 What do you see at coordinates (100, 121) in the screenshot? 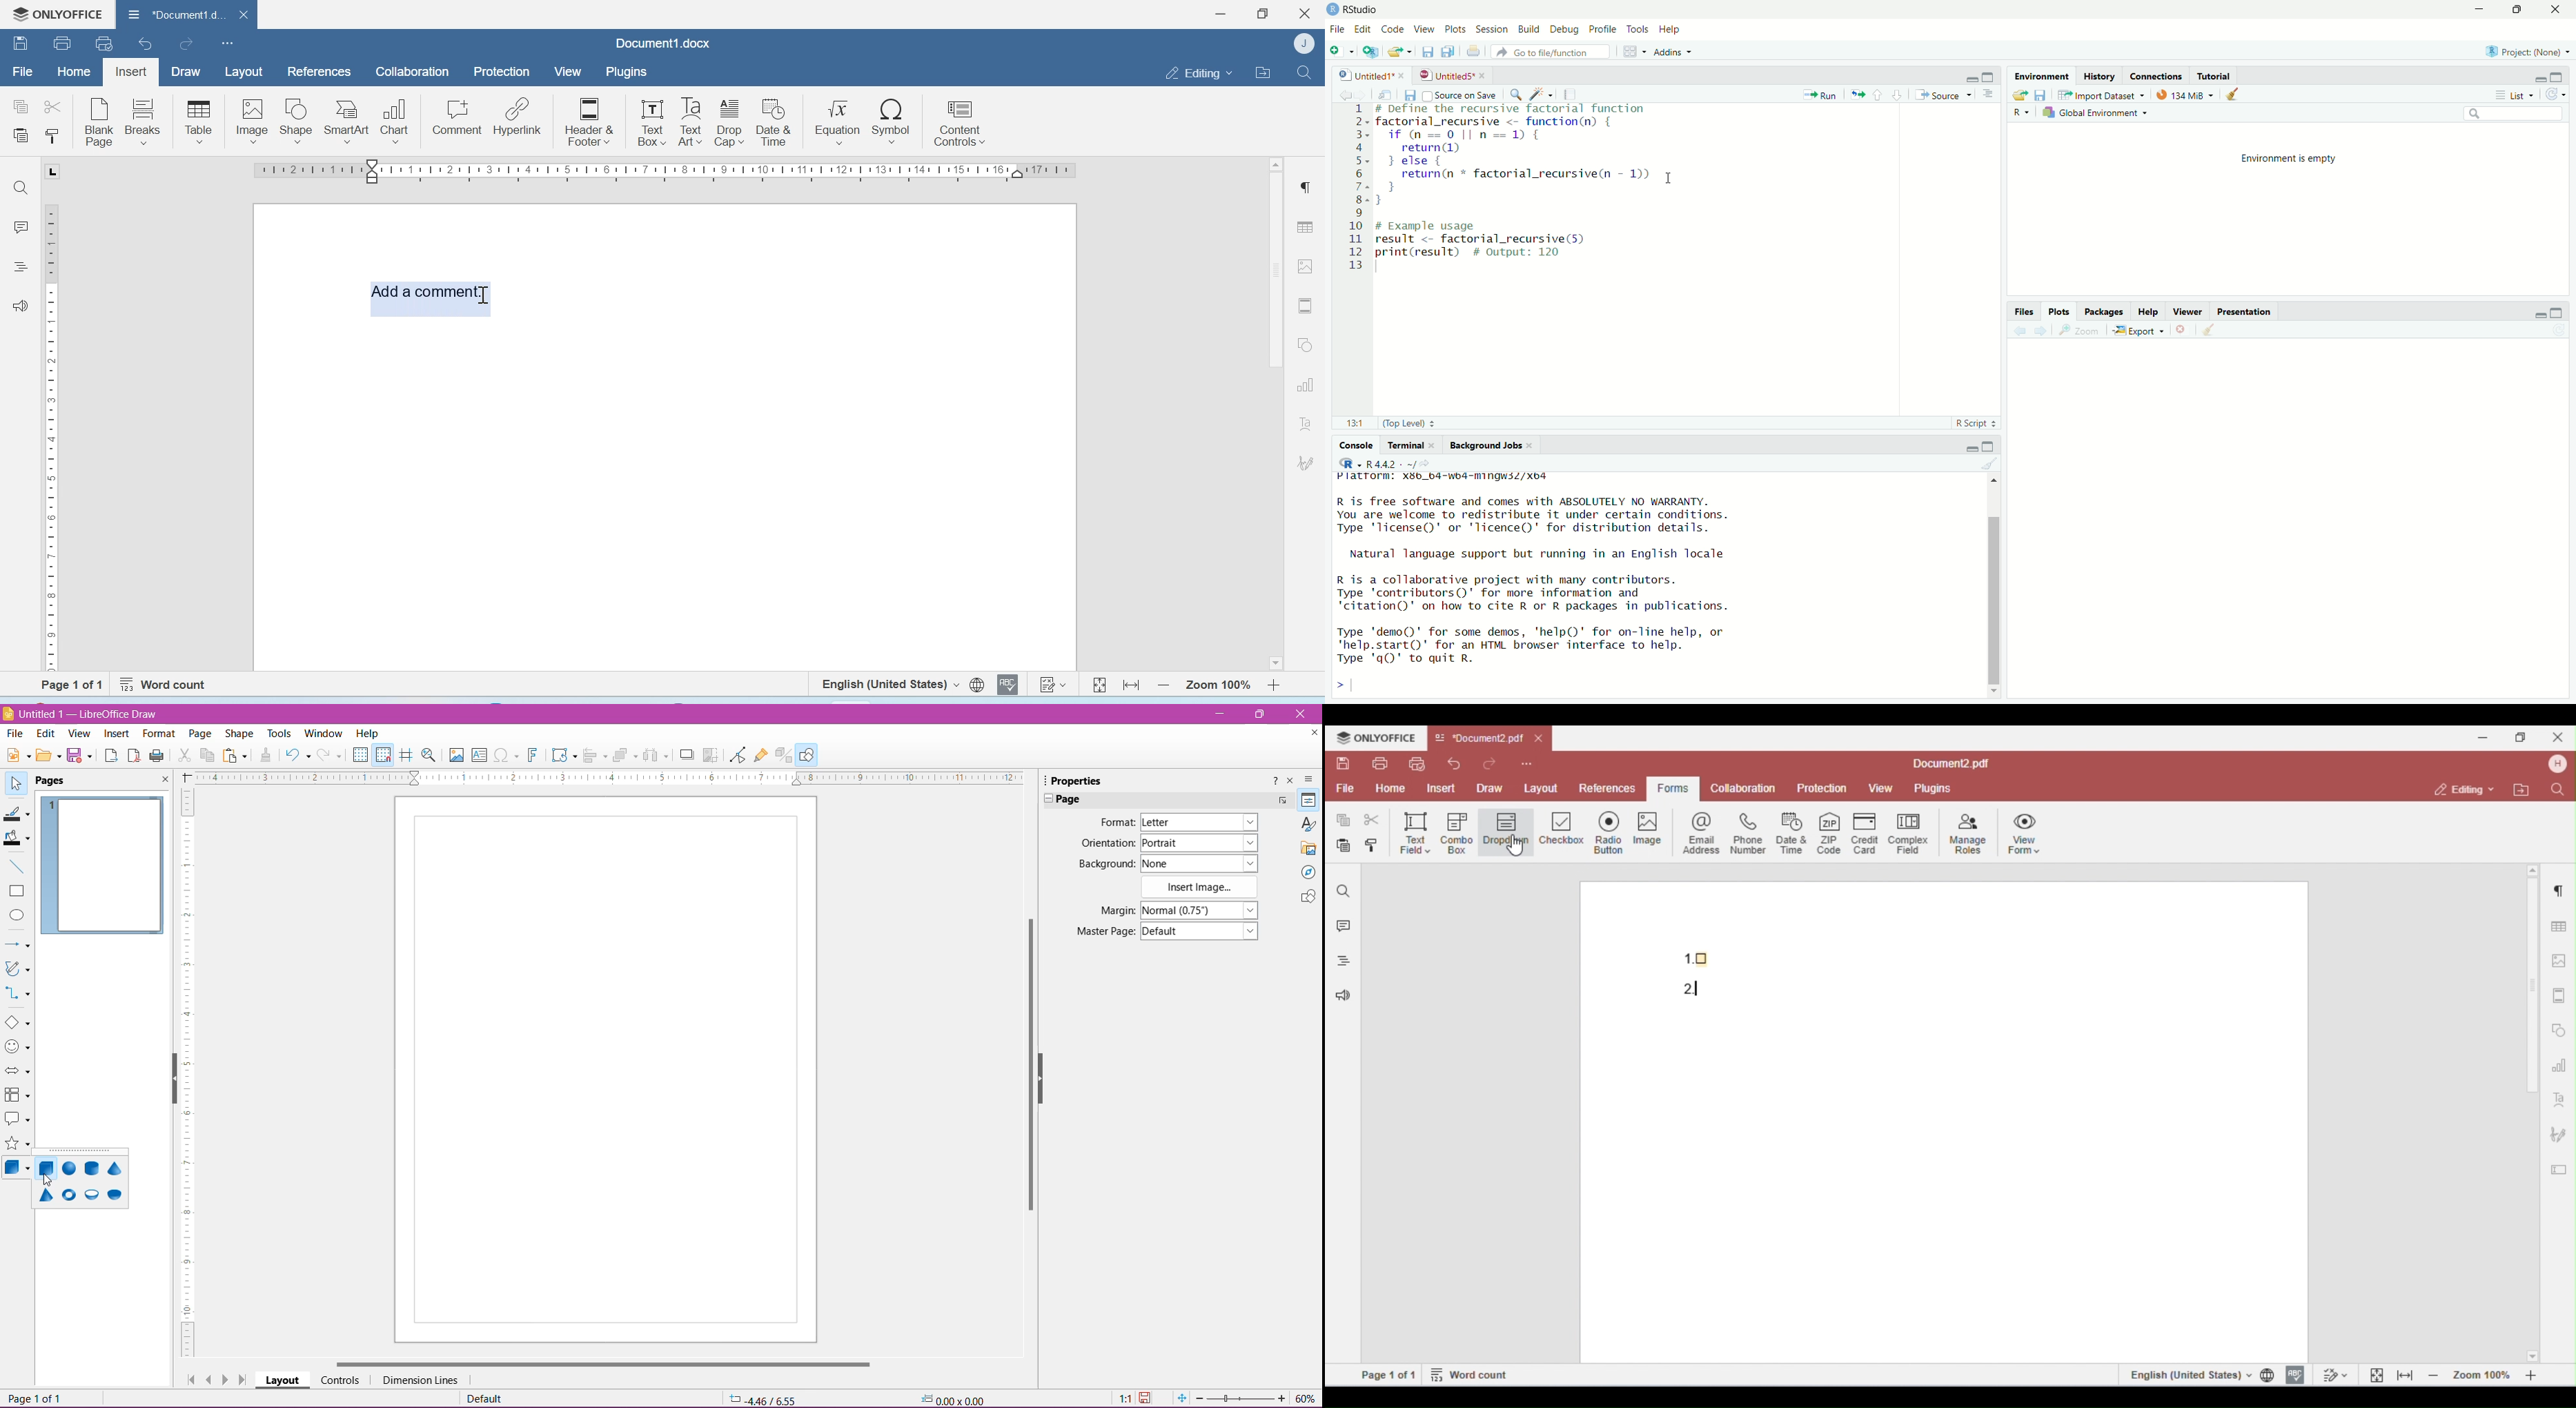
I see `Blank page` at bounding box center [100, 121].